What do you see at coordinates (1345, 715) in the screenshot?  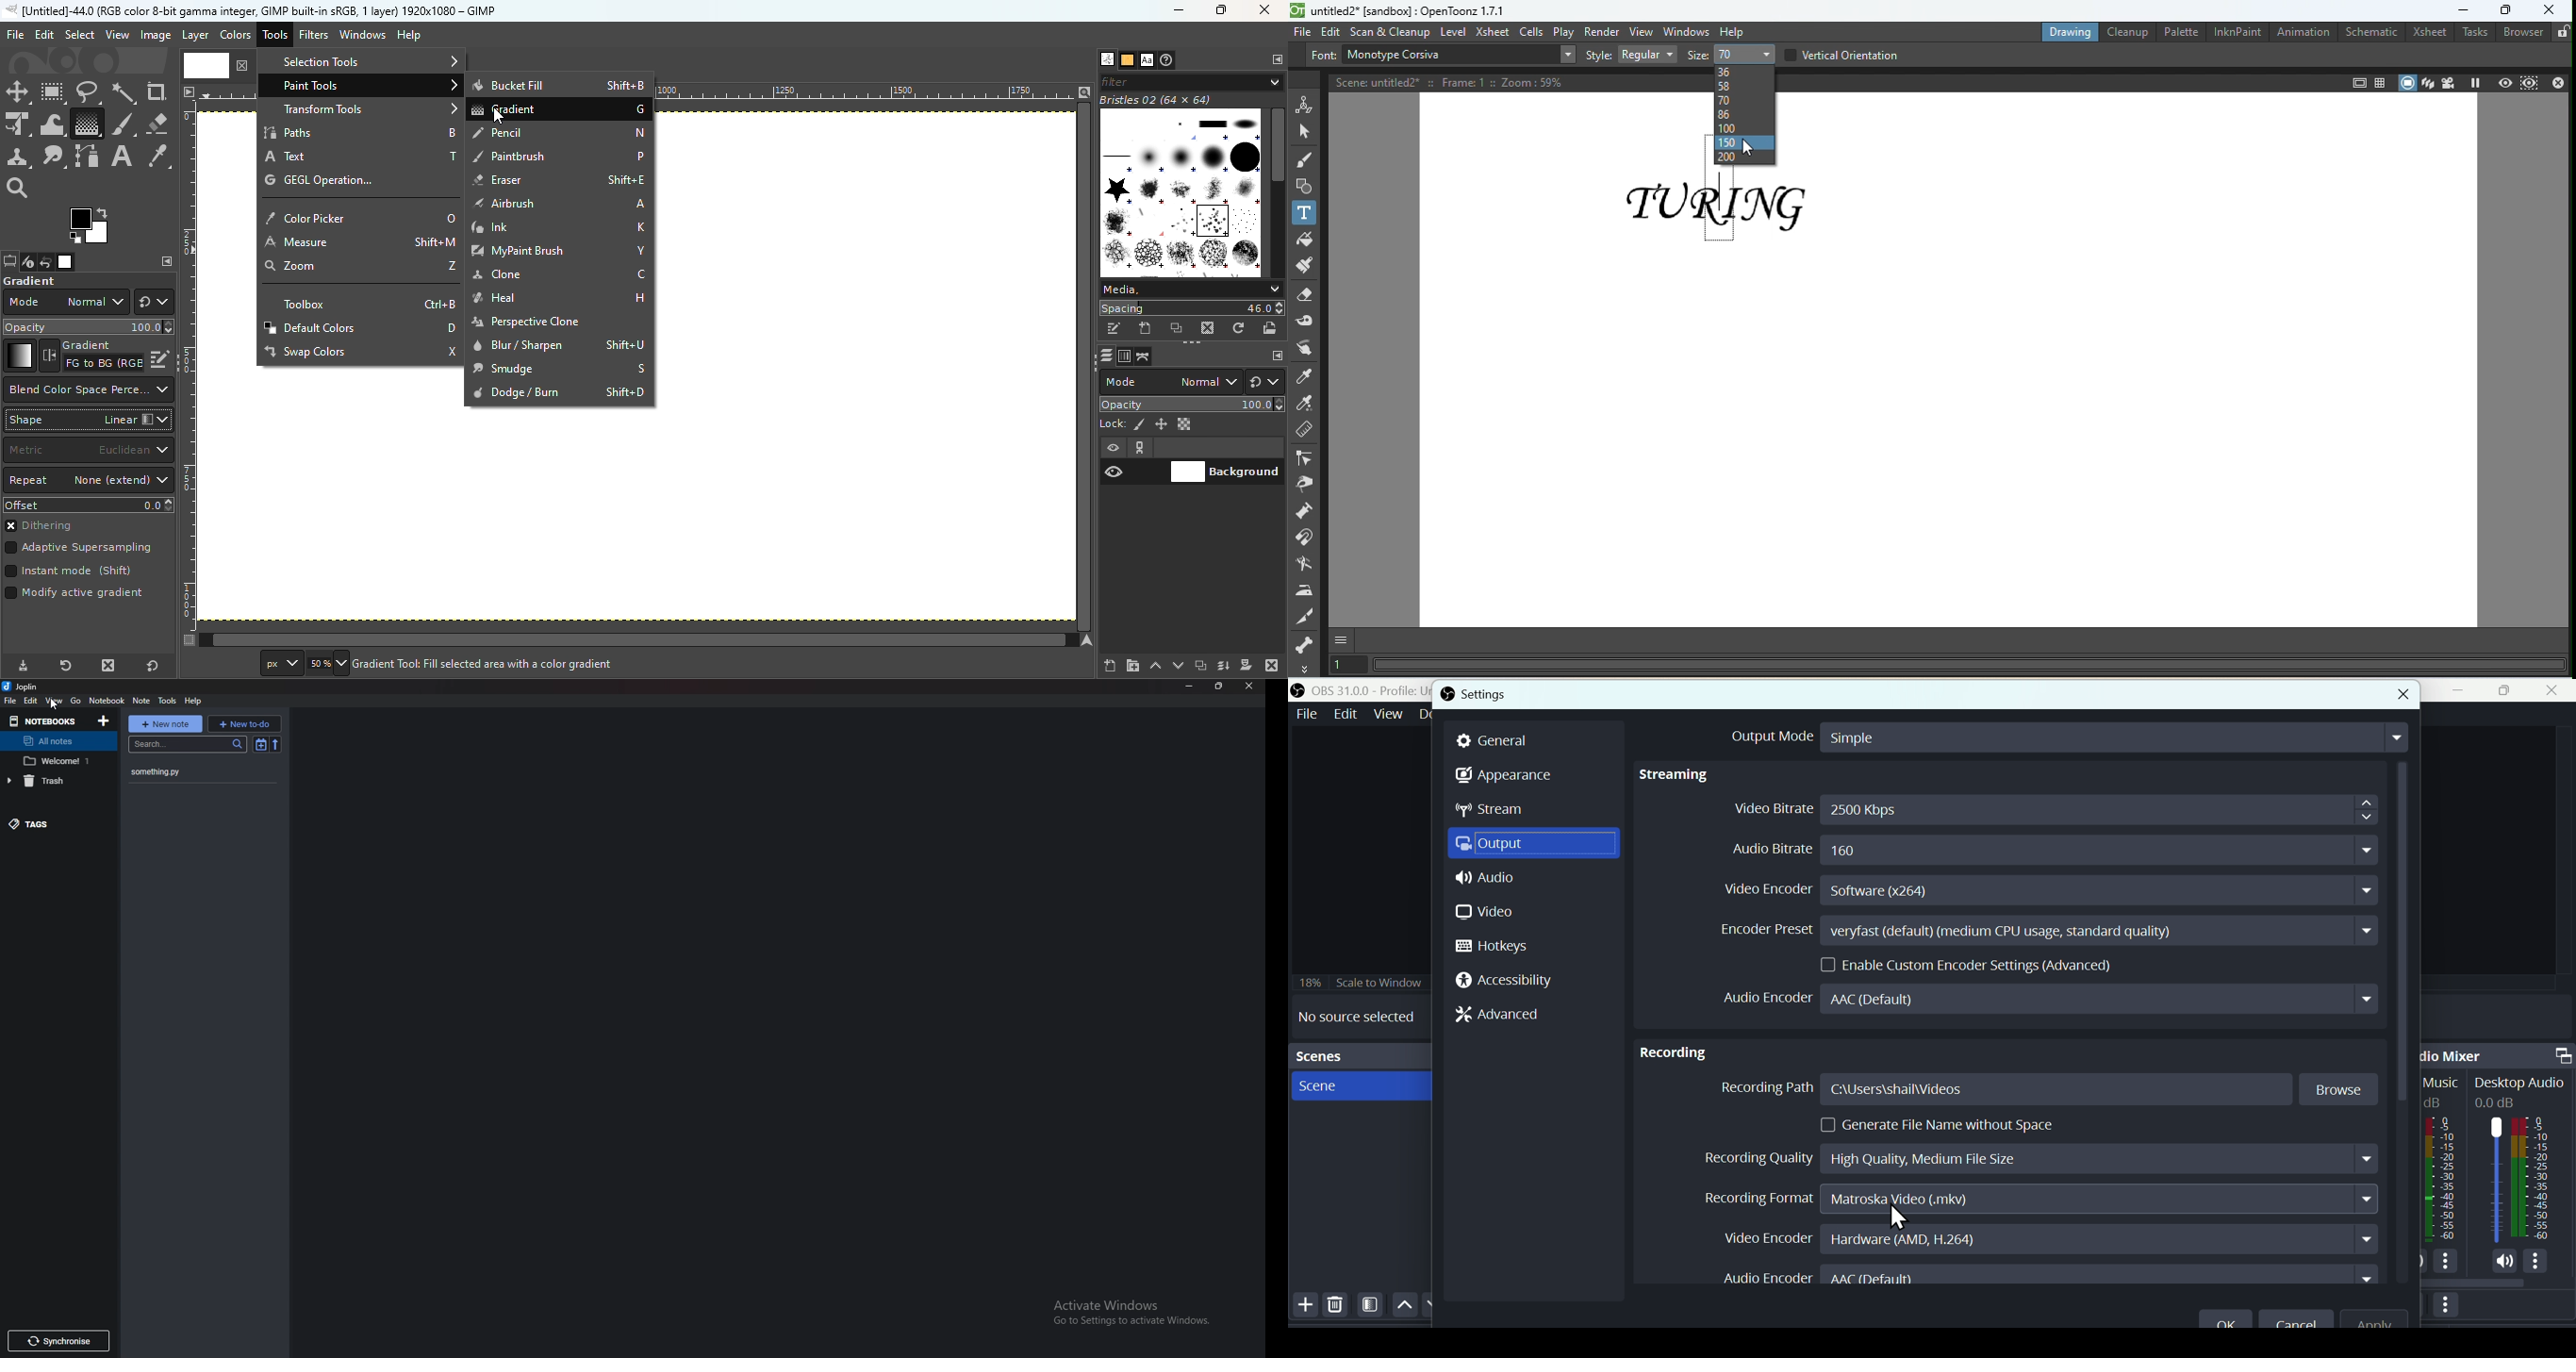 I see `Edit` at bounding box center [1345, 715].